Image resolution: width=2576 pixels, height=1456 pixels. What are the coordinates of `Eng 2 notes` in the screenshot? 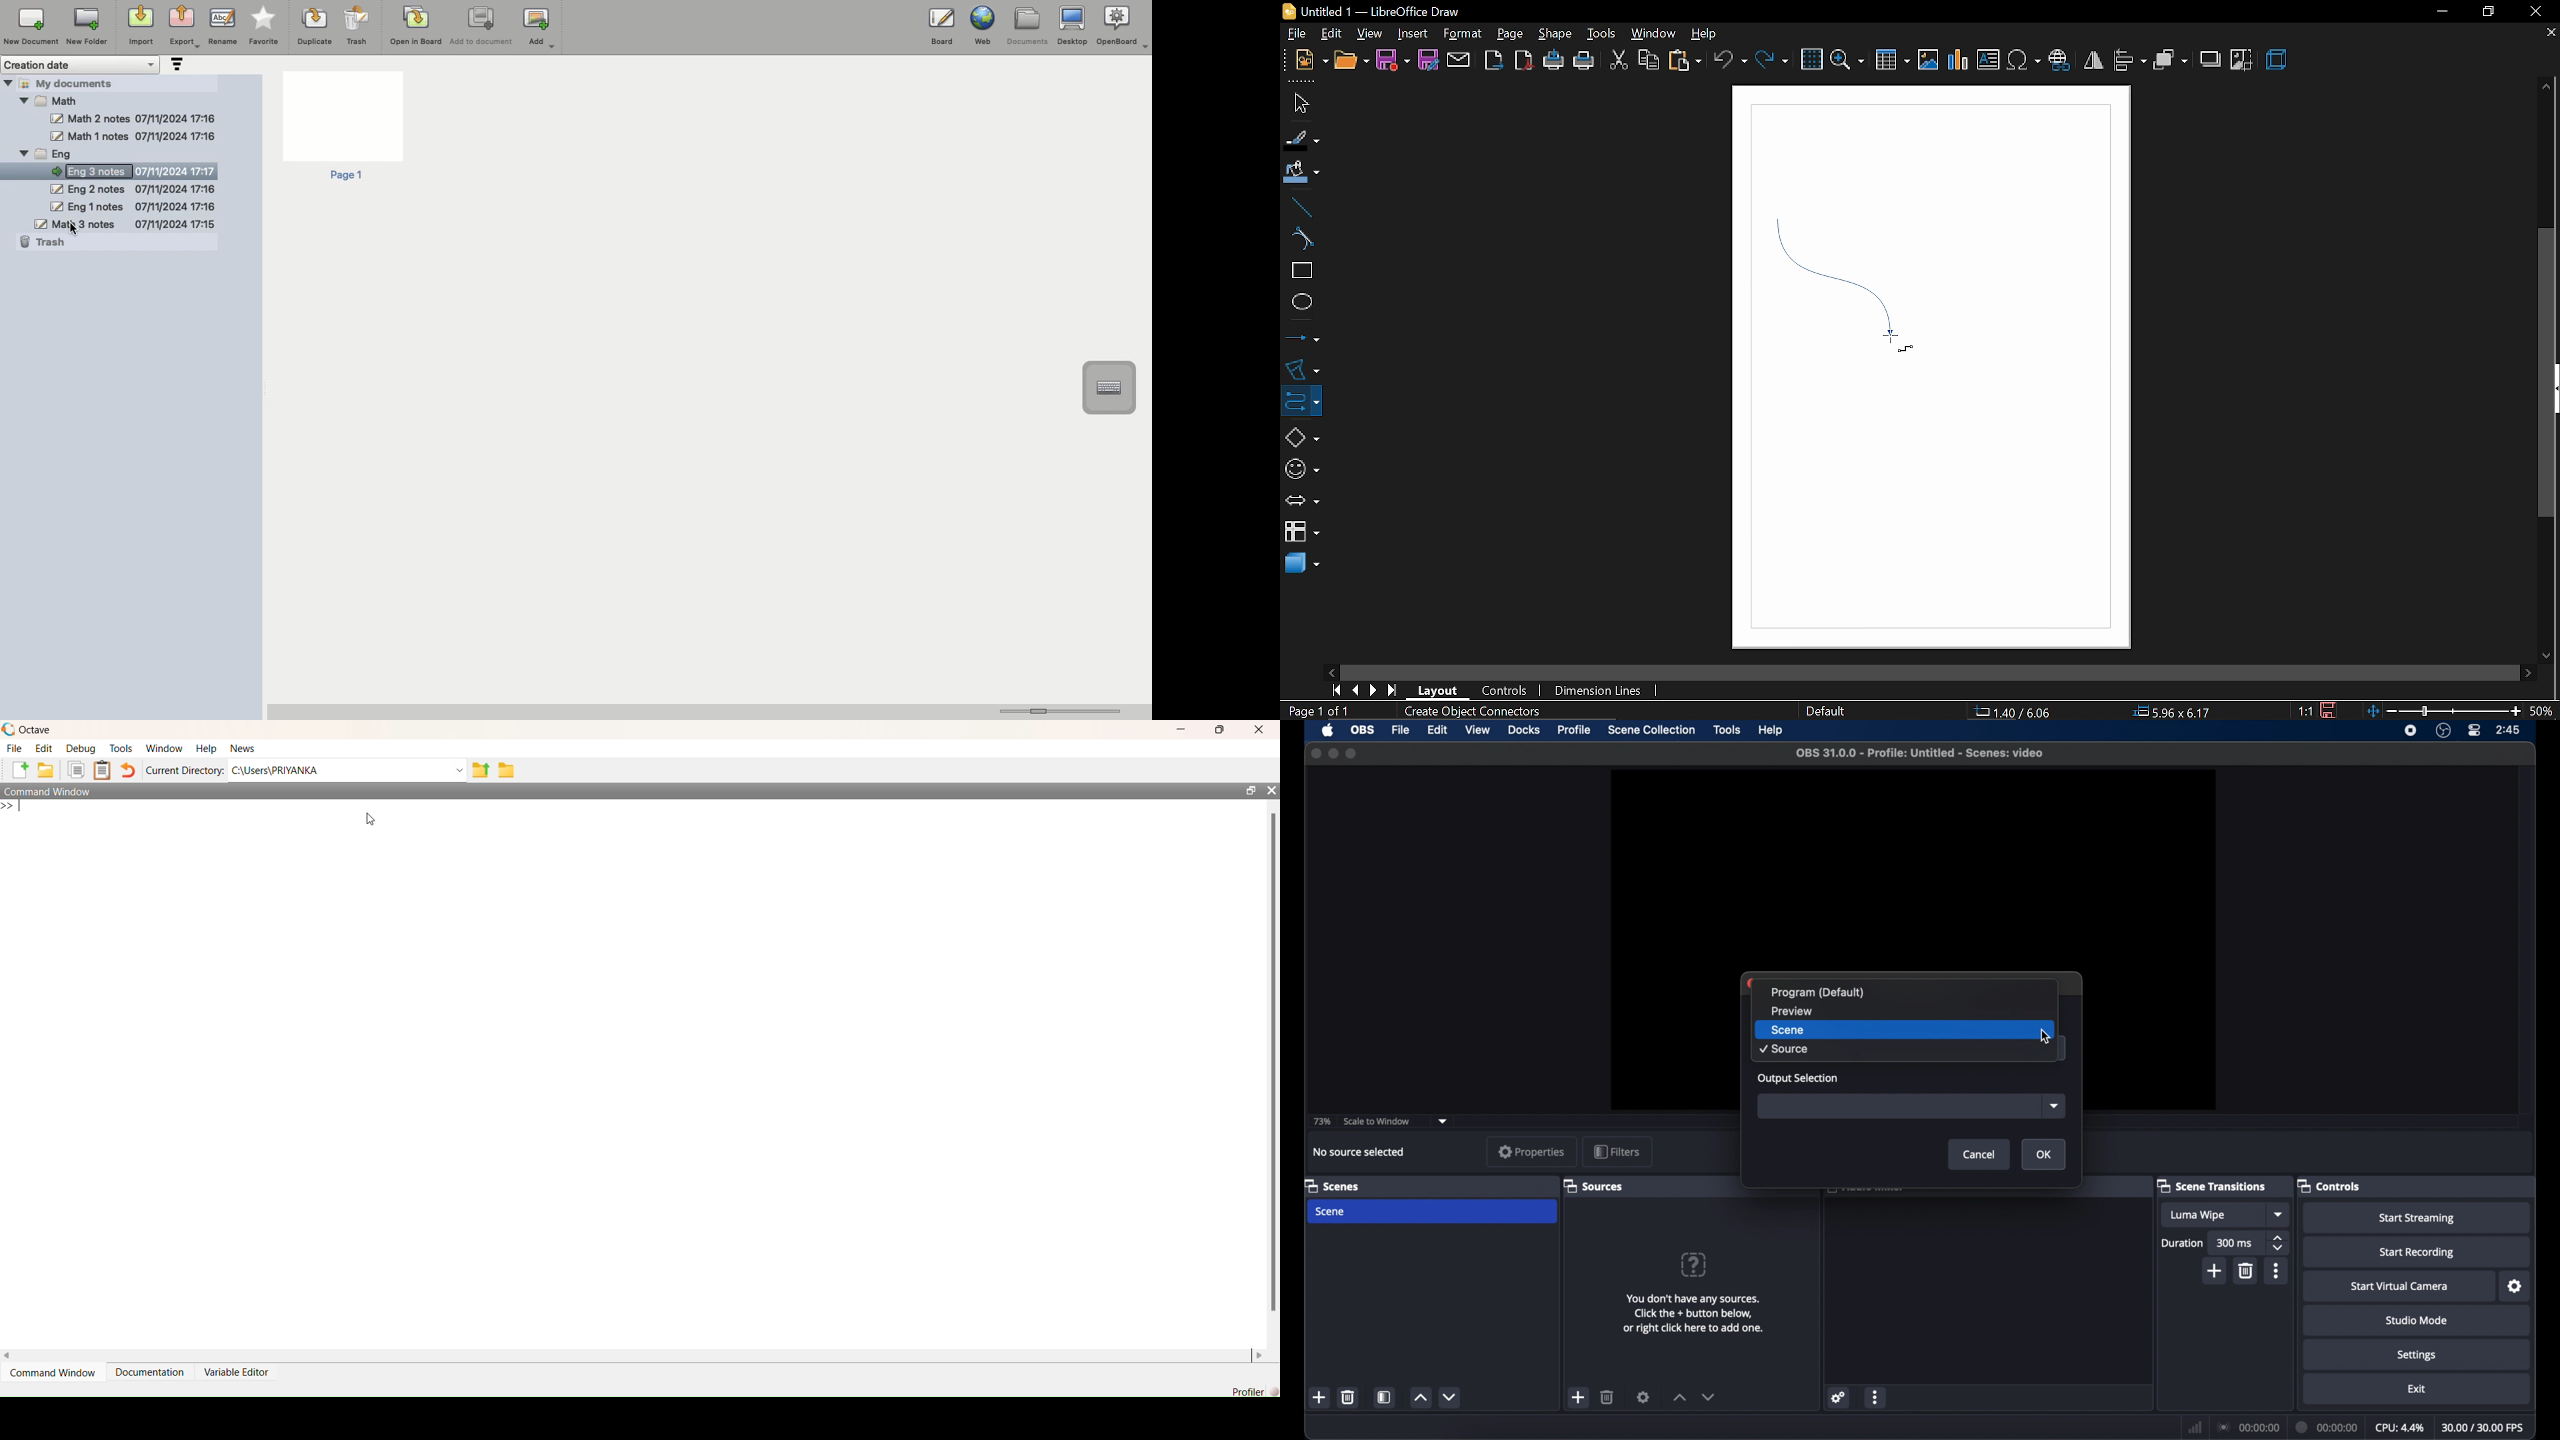 It's located at (132, 190).